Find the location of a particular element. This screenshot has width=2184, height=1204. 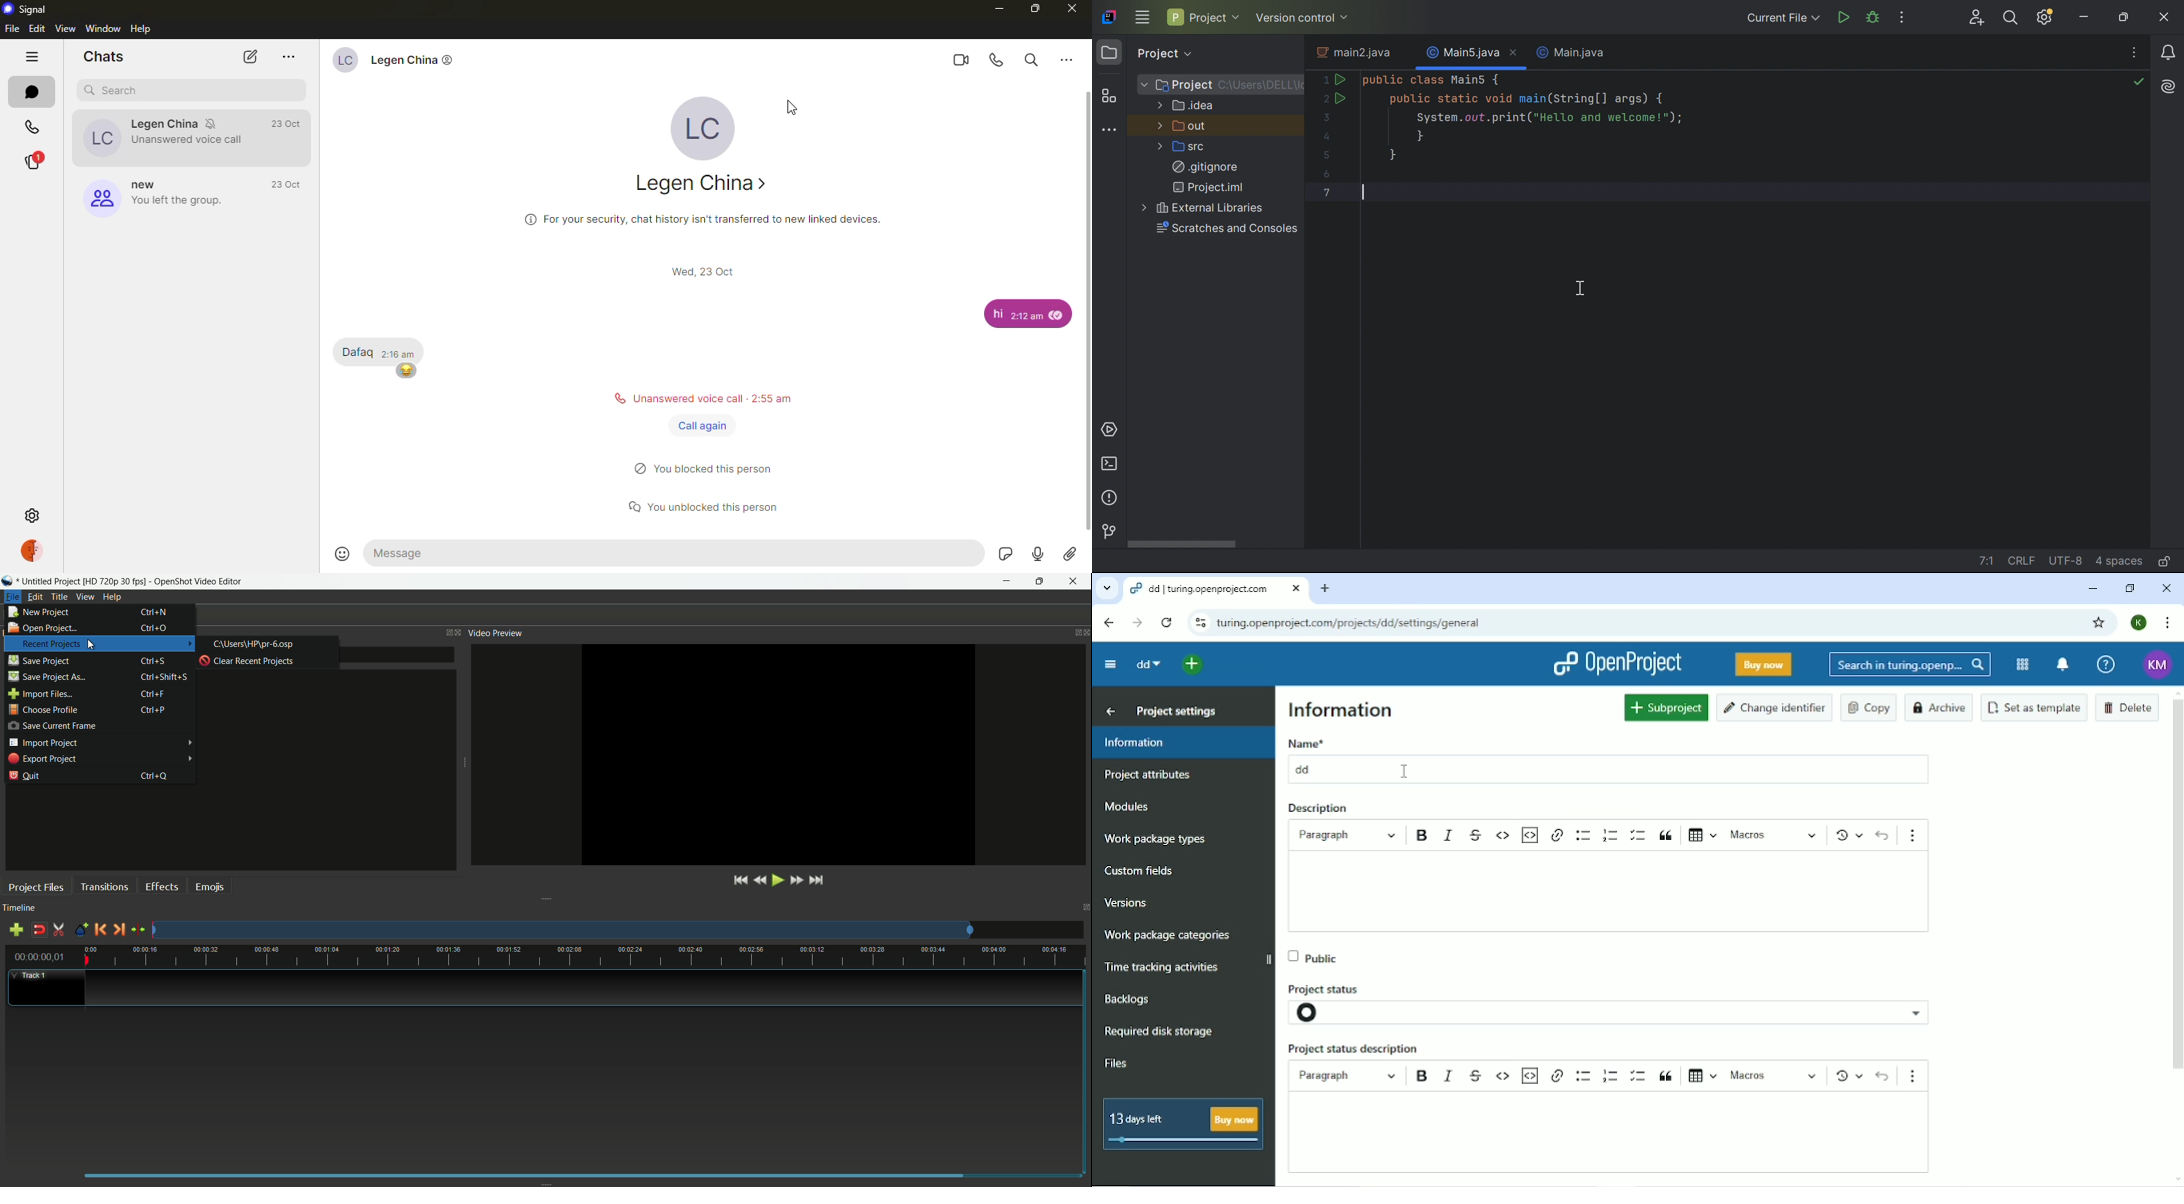

track preview is located at coordinates (561, 931).